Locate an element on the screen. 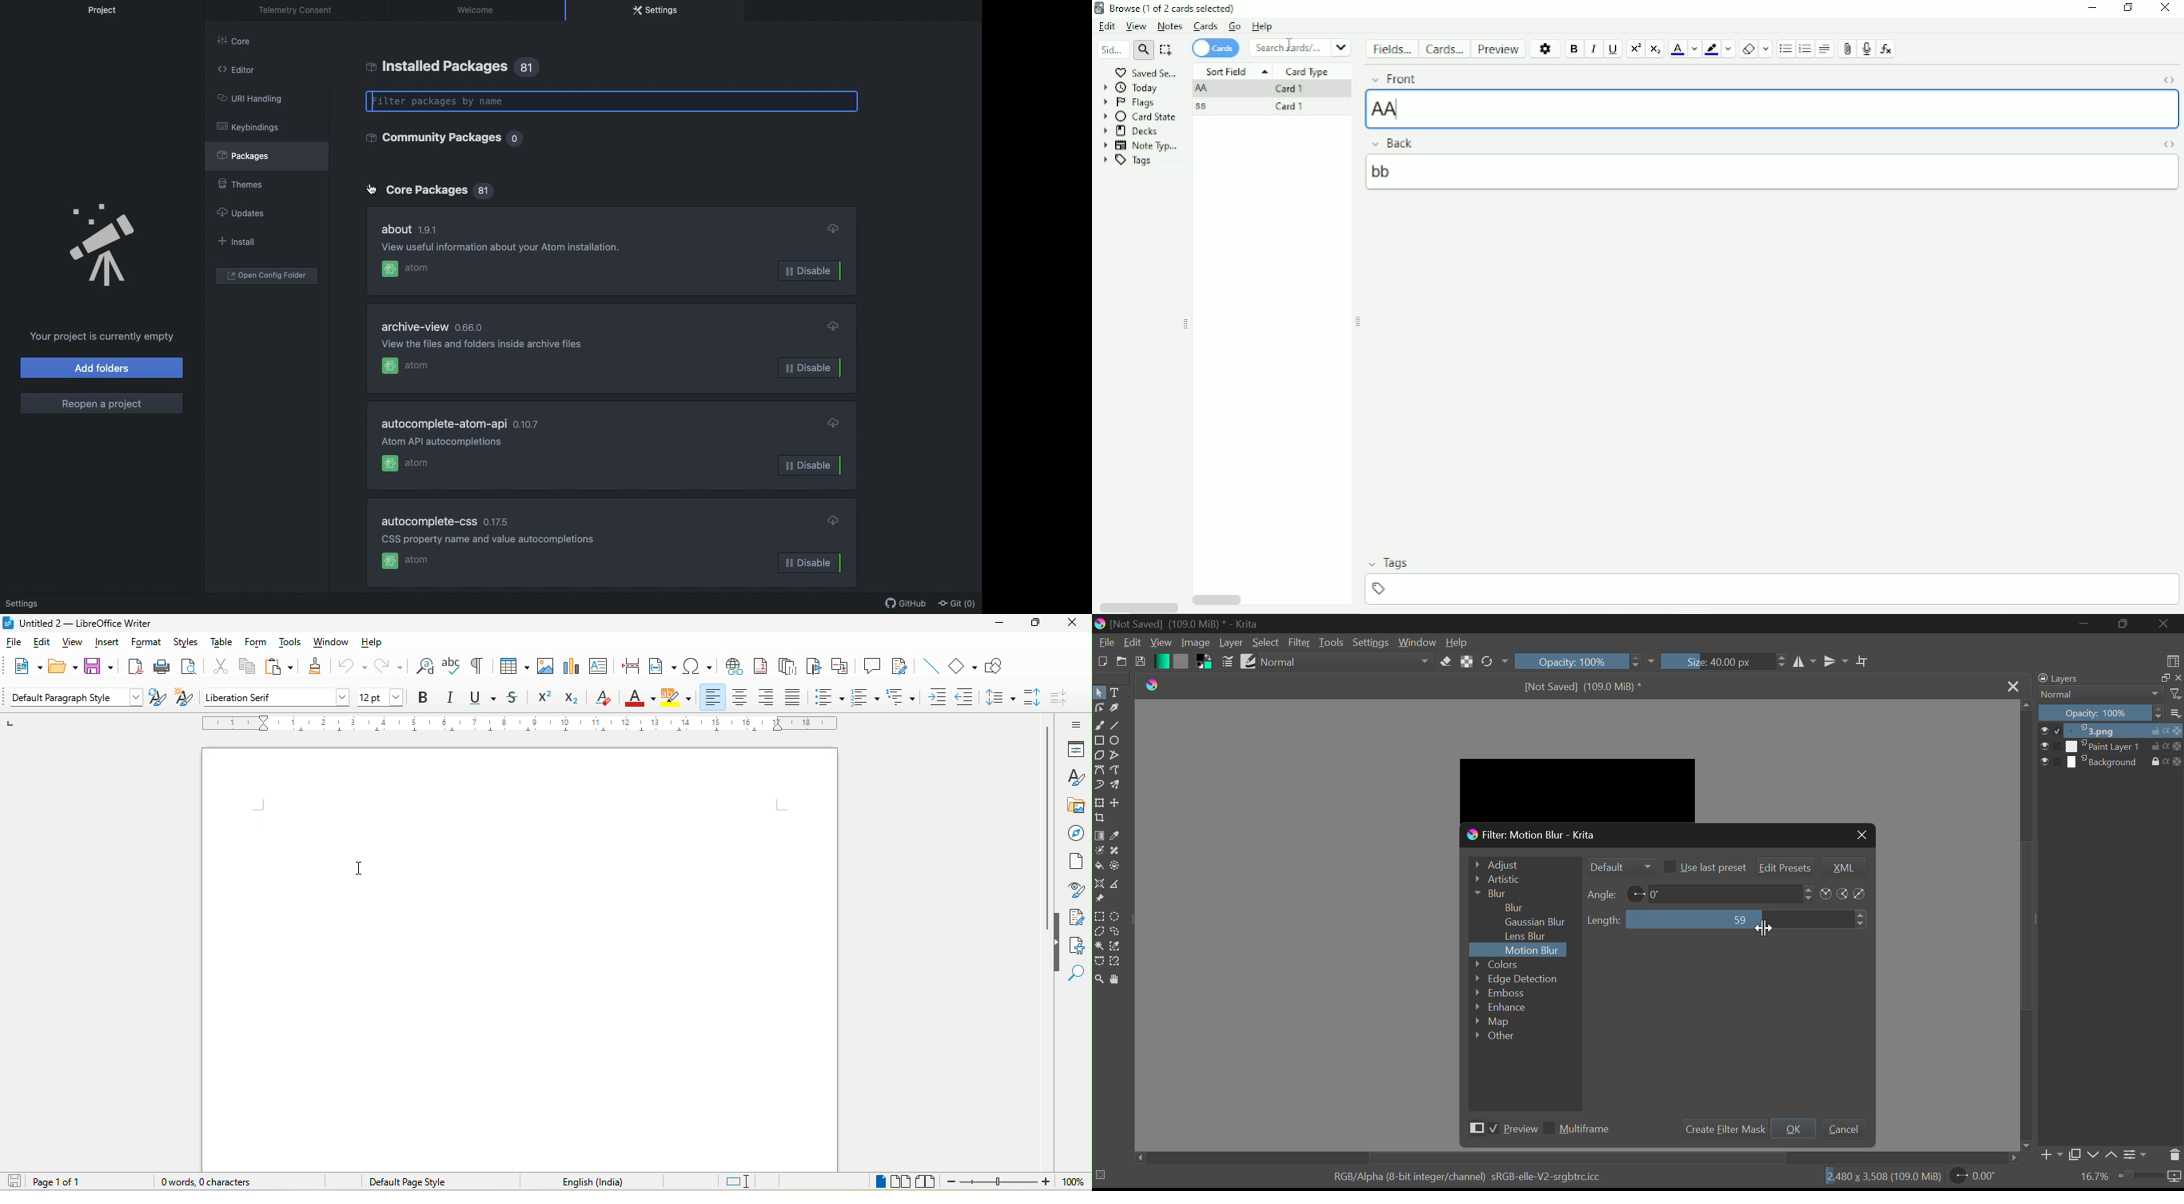  copy is located at coordinates (251, 669).